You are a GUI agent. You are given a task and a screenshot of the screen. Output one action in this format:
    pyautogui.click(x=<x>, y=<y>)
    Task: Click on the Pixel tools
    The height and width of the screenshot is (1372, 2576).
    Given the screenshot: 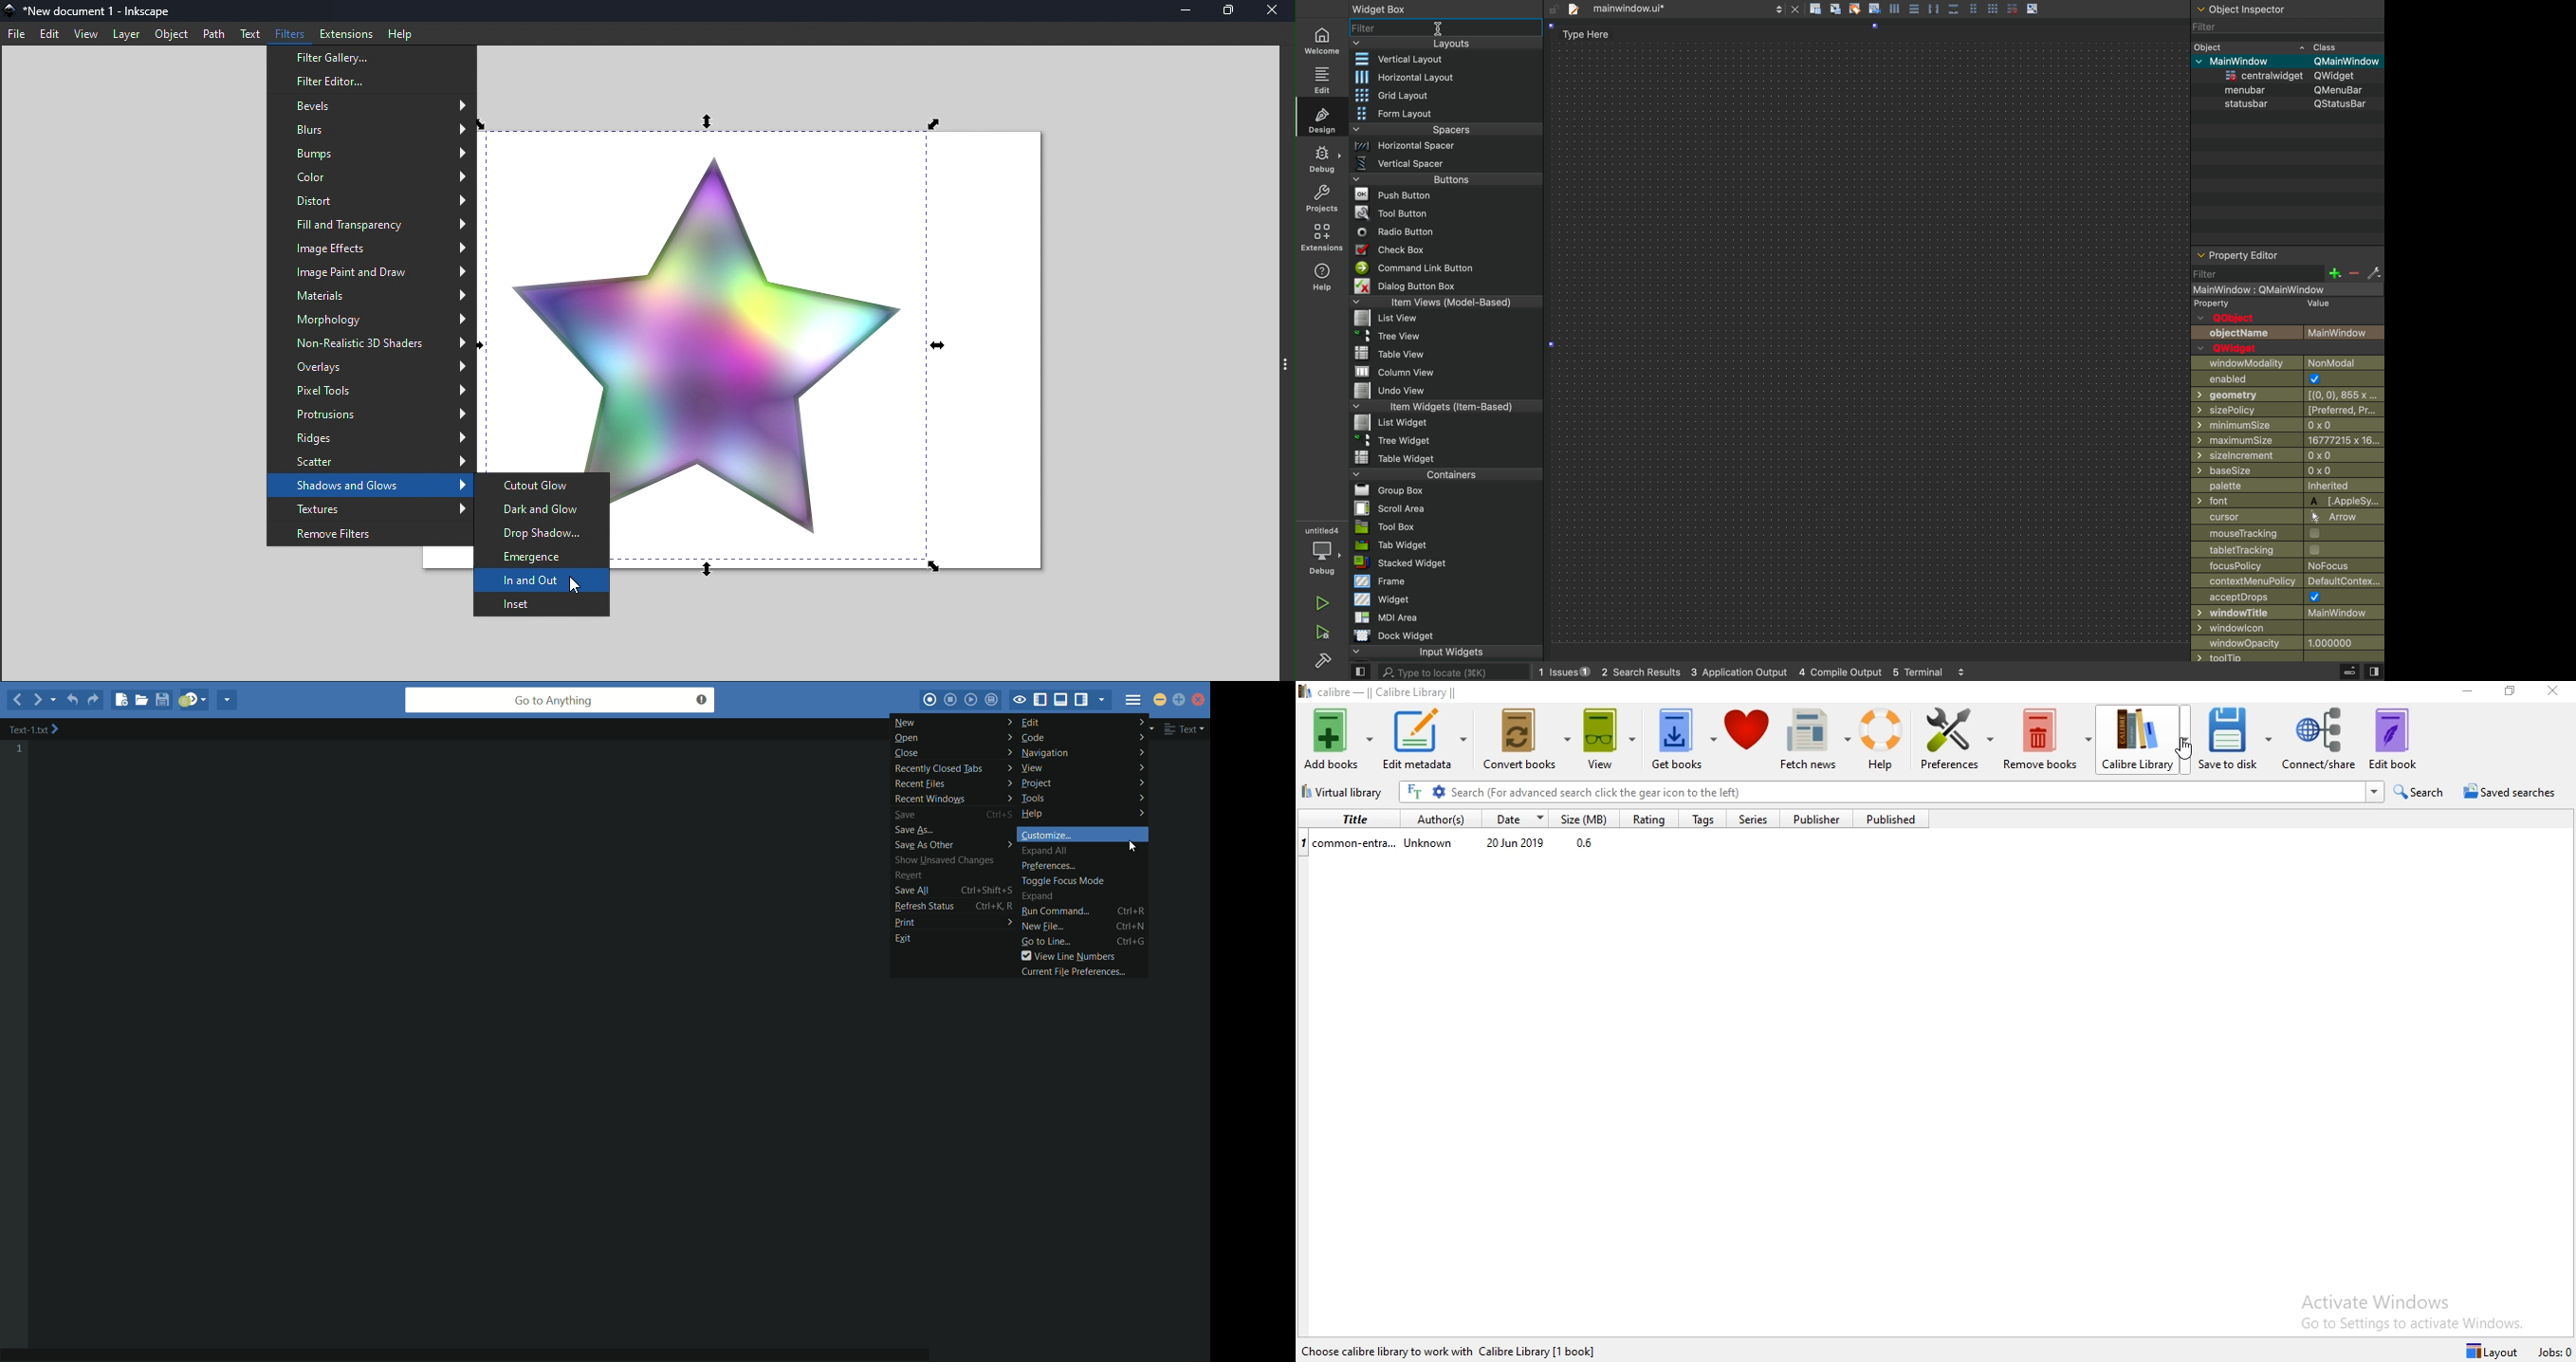 What is the action you would take?
    pyautogui.click(x=371, y=392)
    